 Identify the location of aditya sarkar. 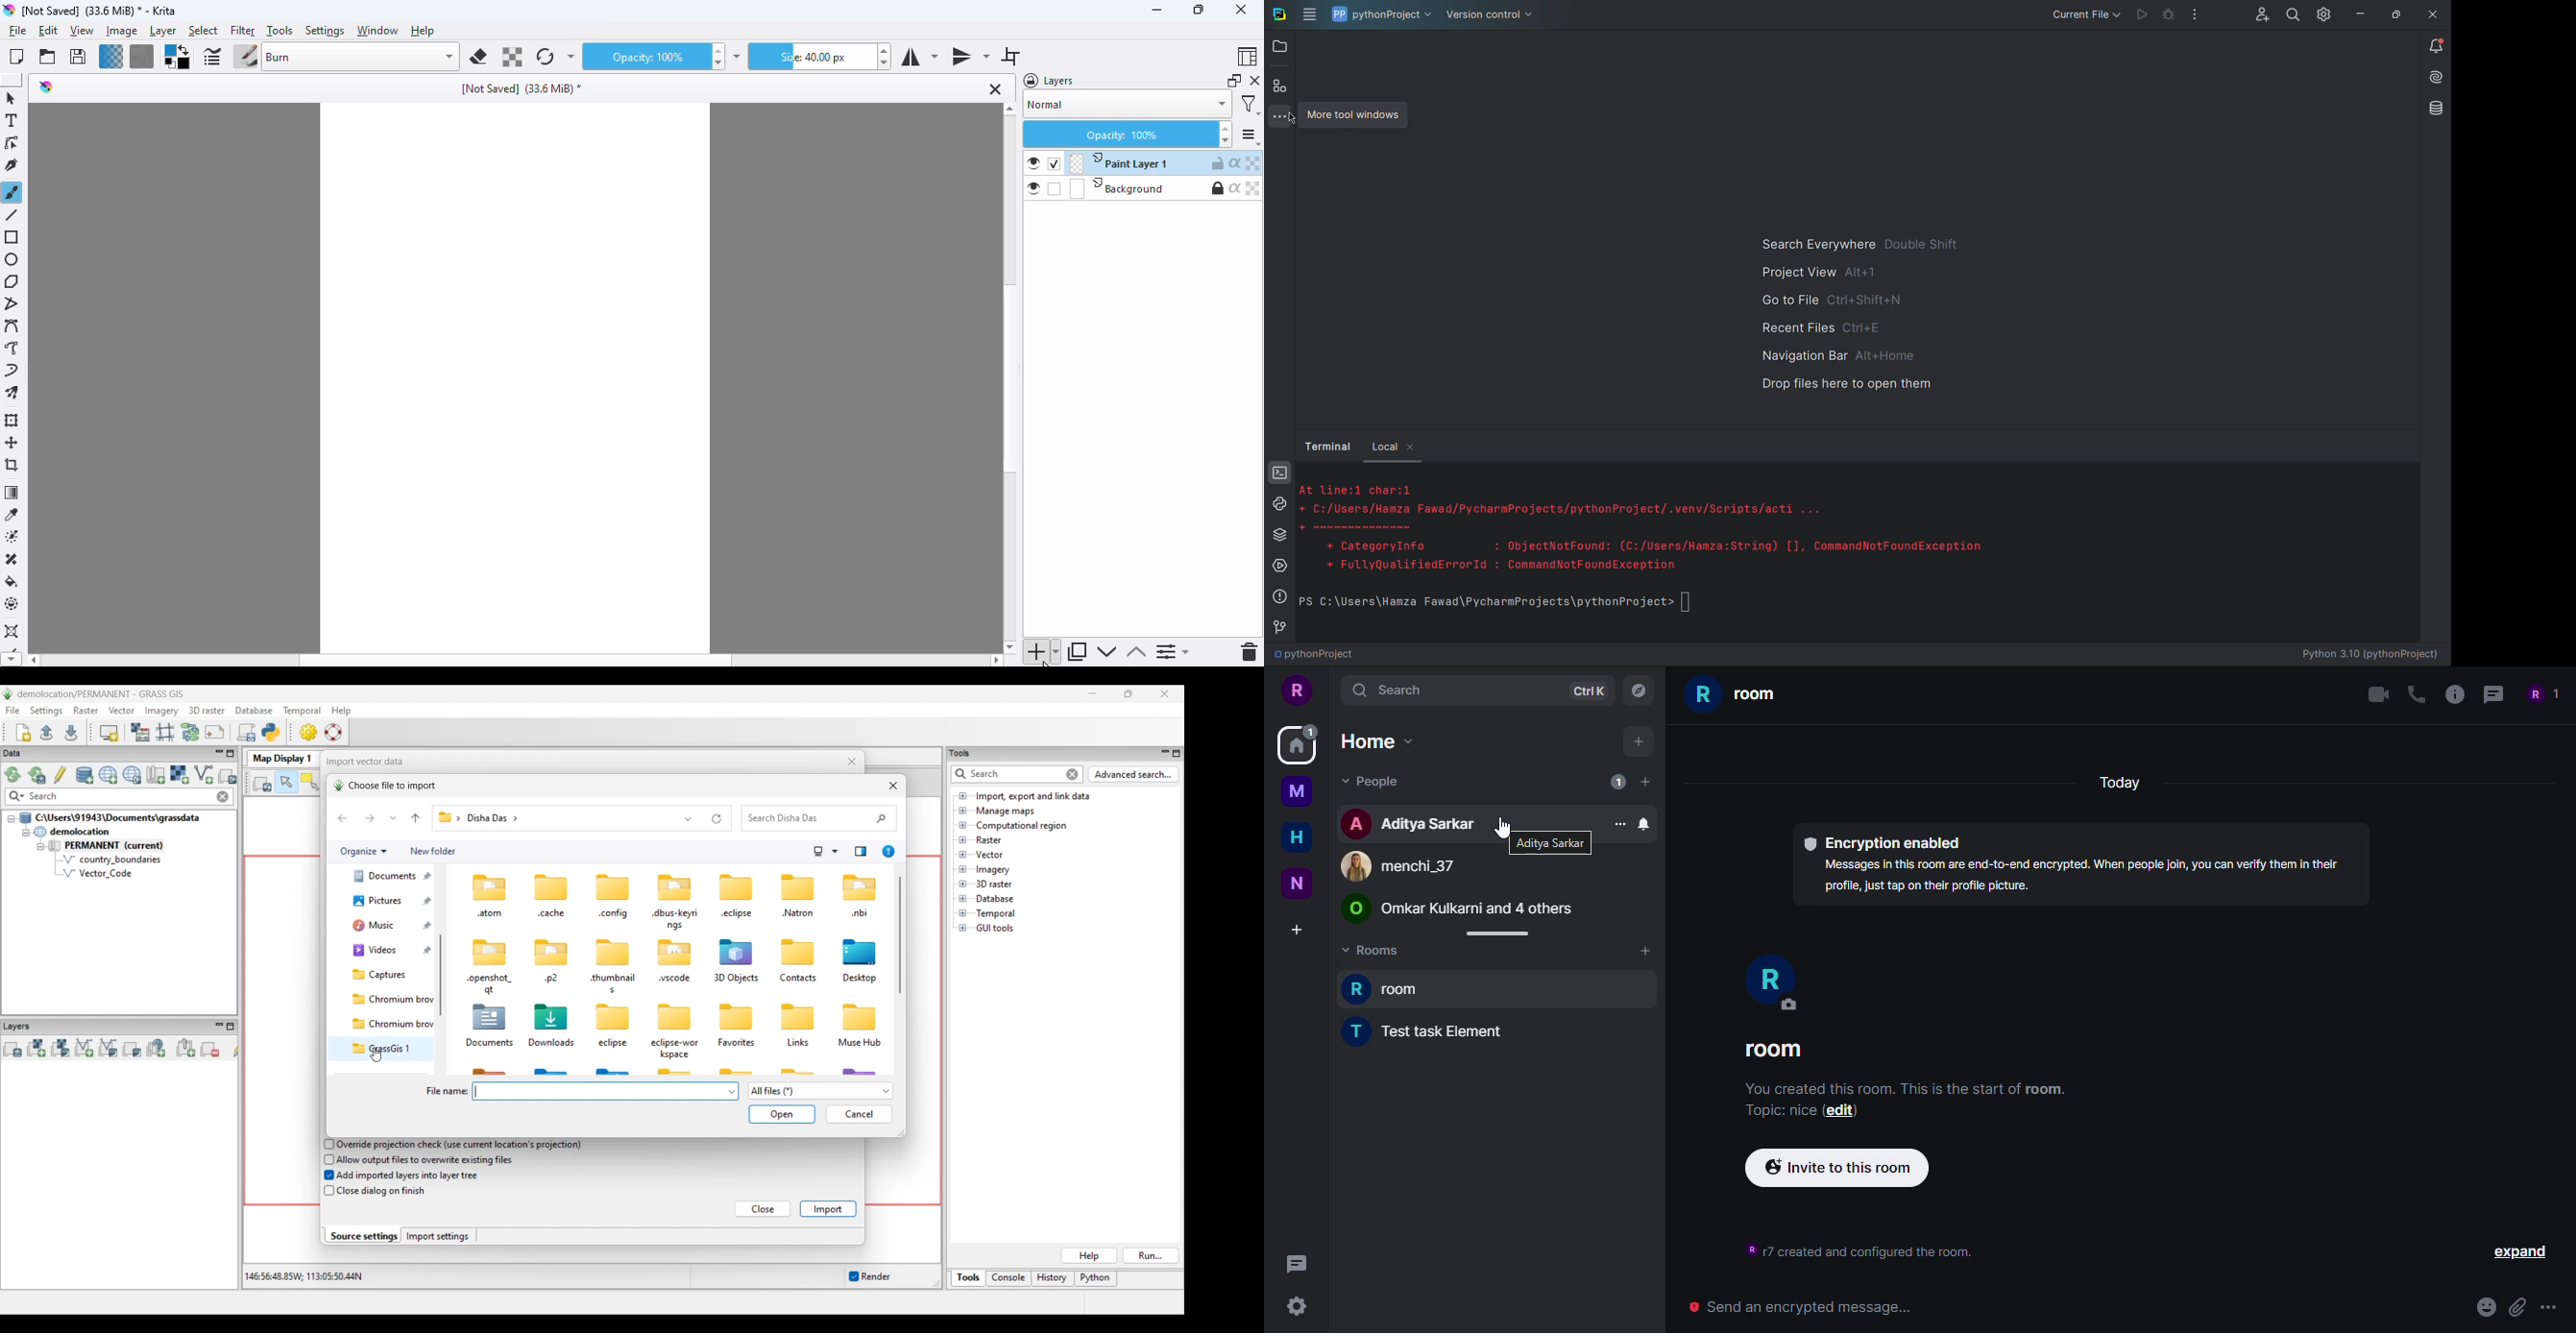
(1410, 824).